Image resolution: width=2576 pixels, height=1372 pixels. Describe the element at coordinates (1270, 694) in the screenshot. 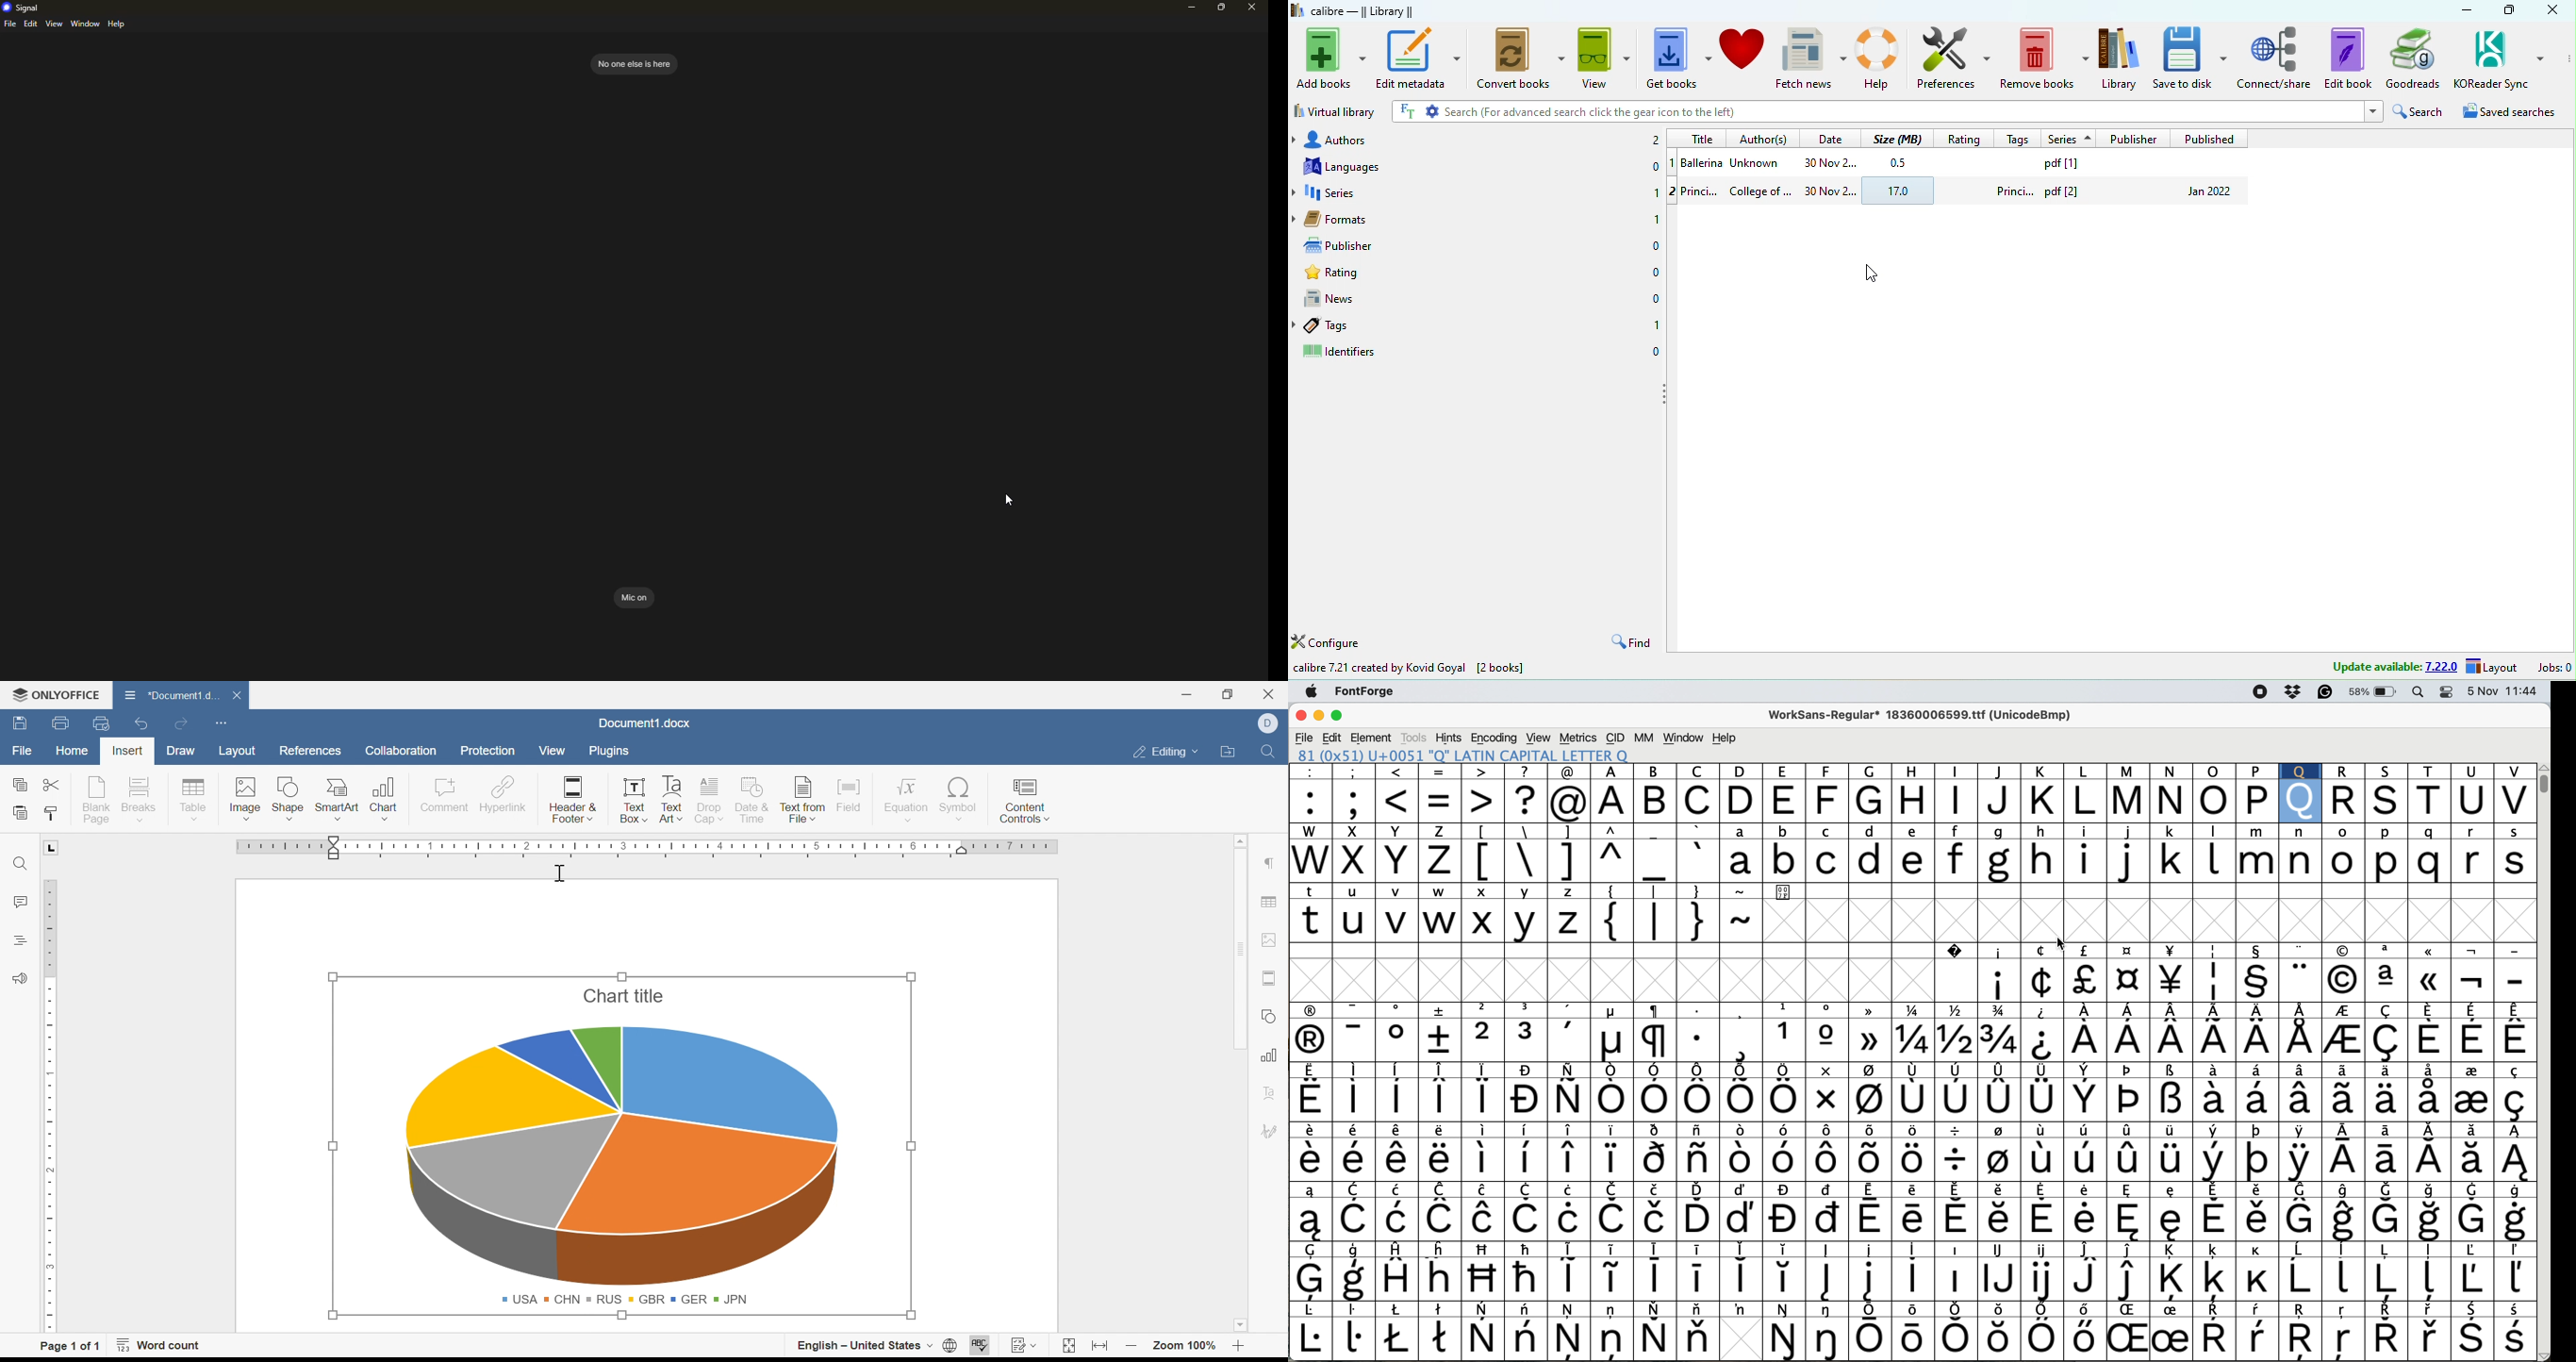

I see `Close` at that location.